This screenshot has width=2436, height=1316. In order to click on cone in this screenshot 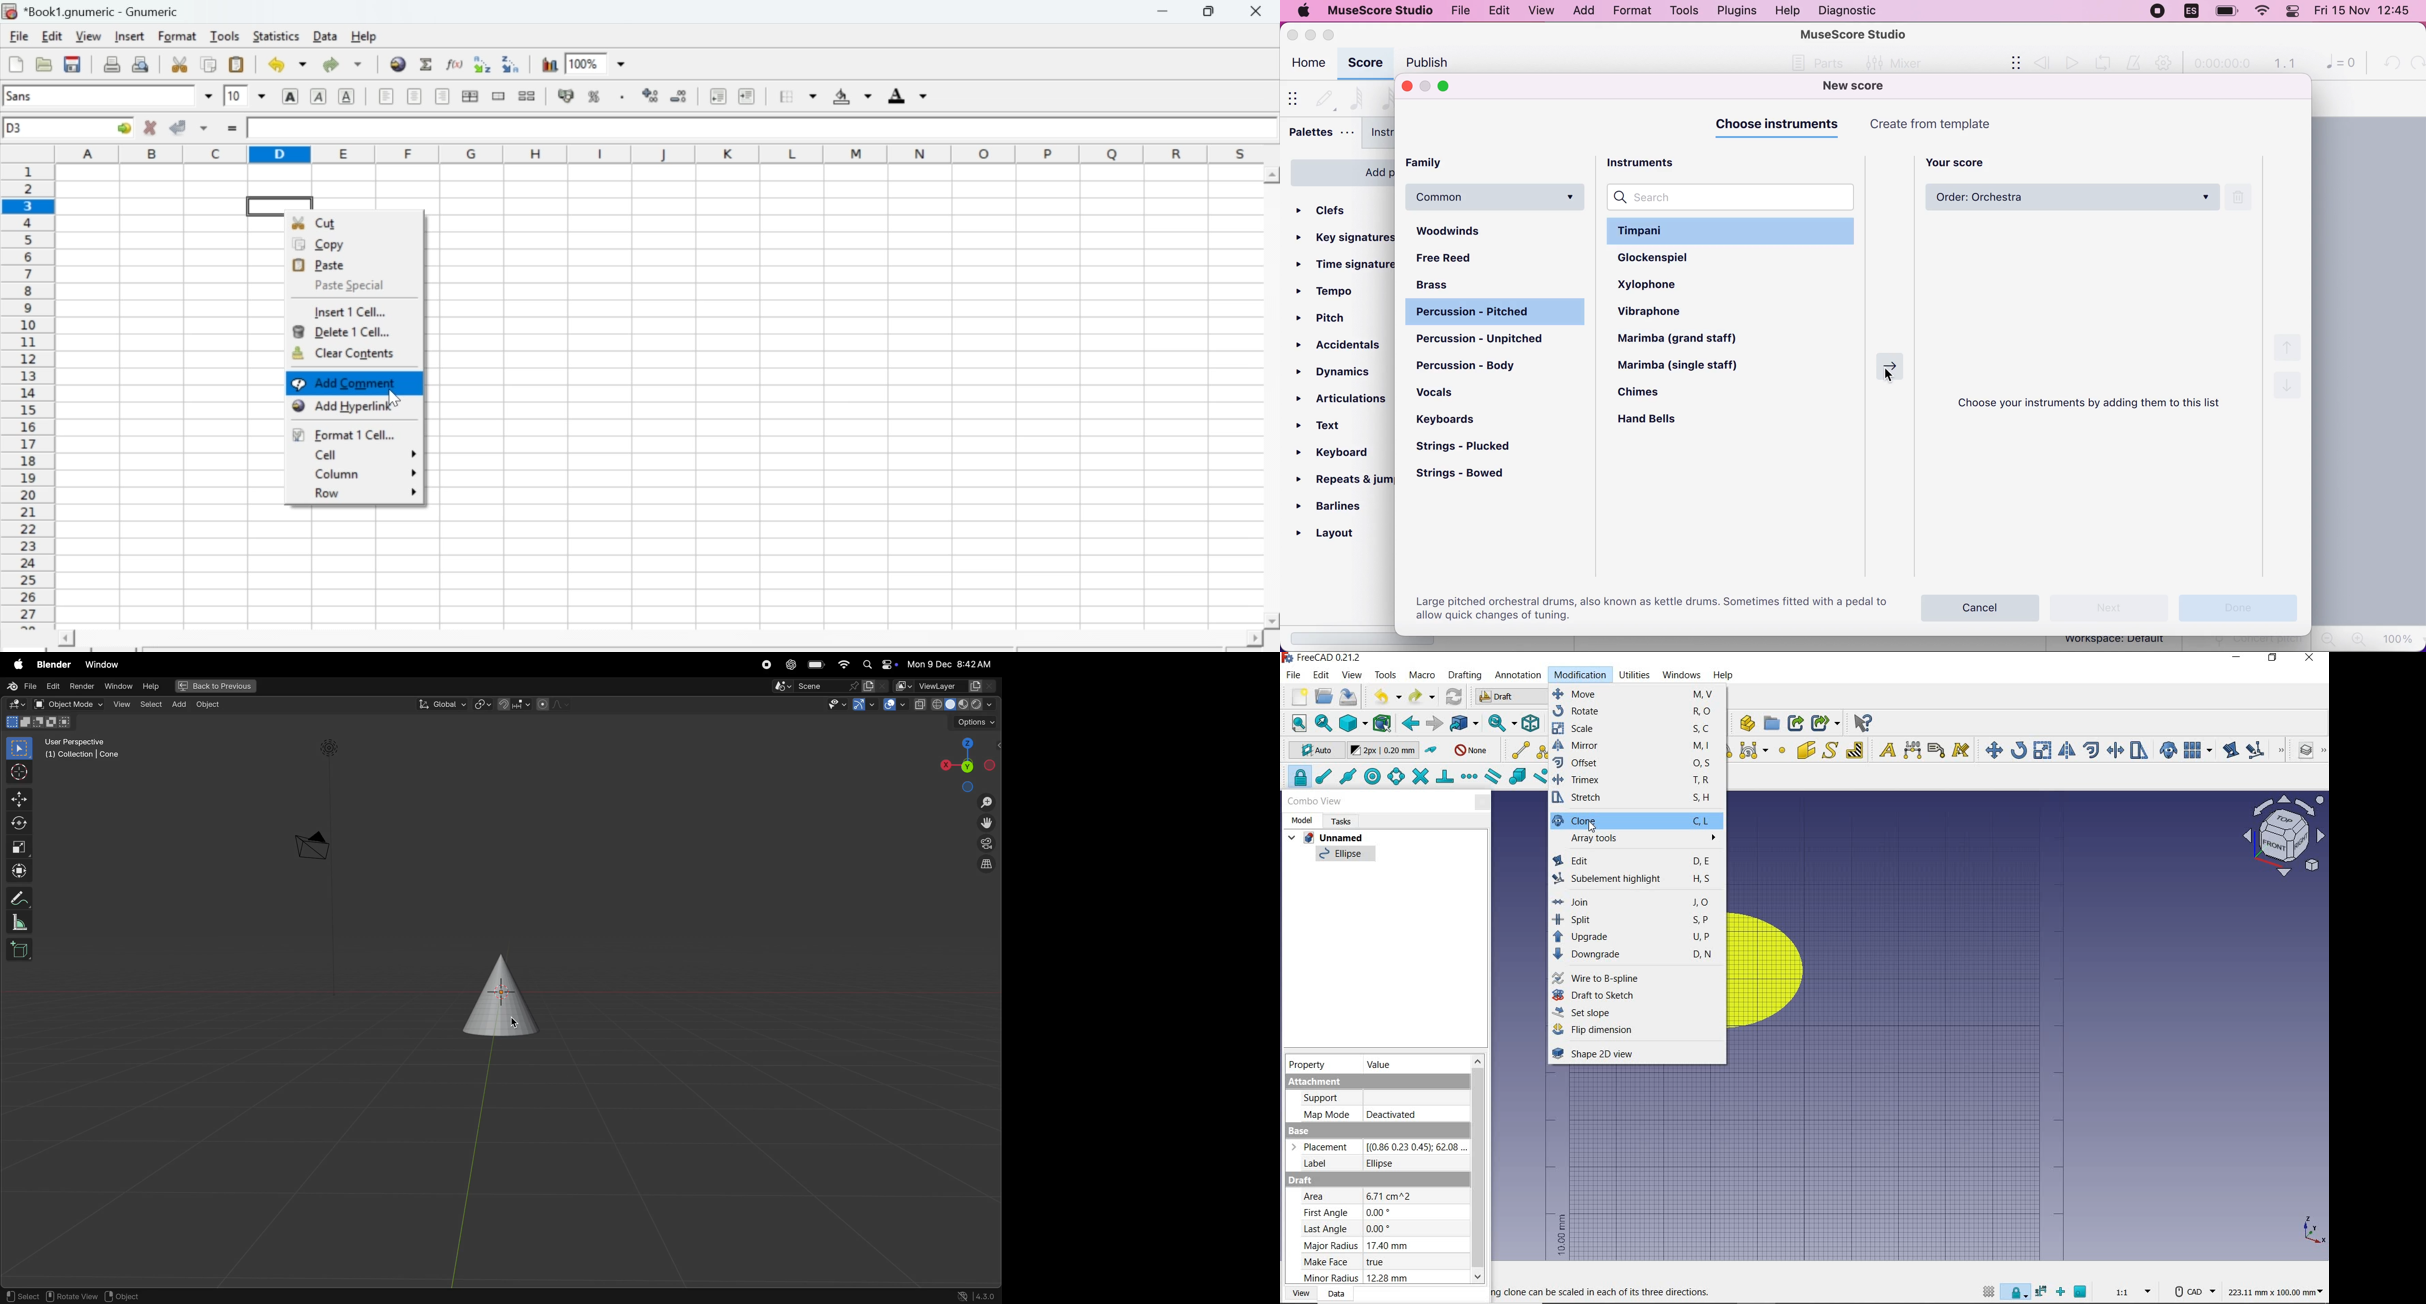, I will do `click(497, 992)`.